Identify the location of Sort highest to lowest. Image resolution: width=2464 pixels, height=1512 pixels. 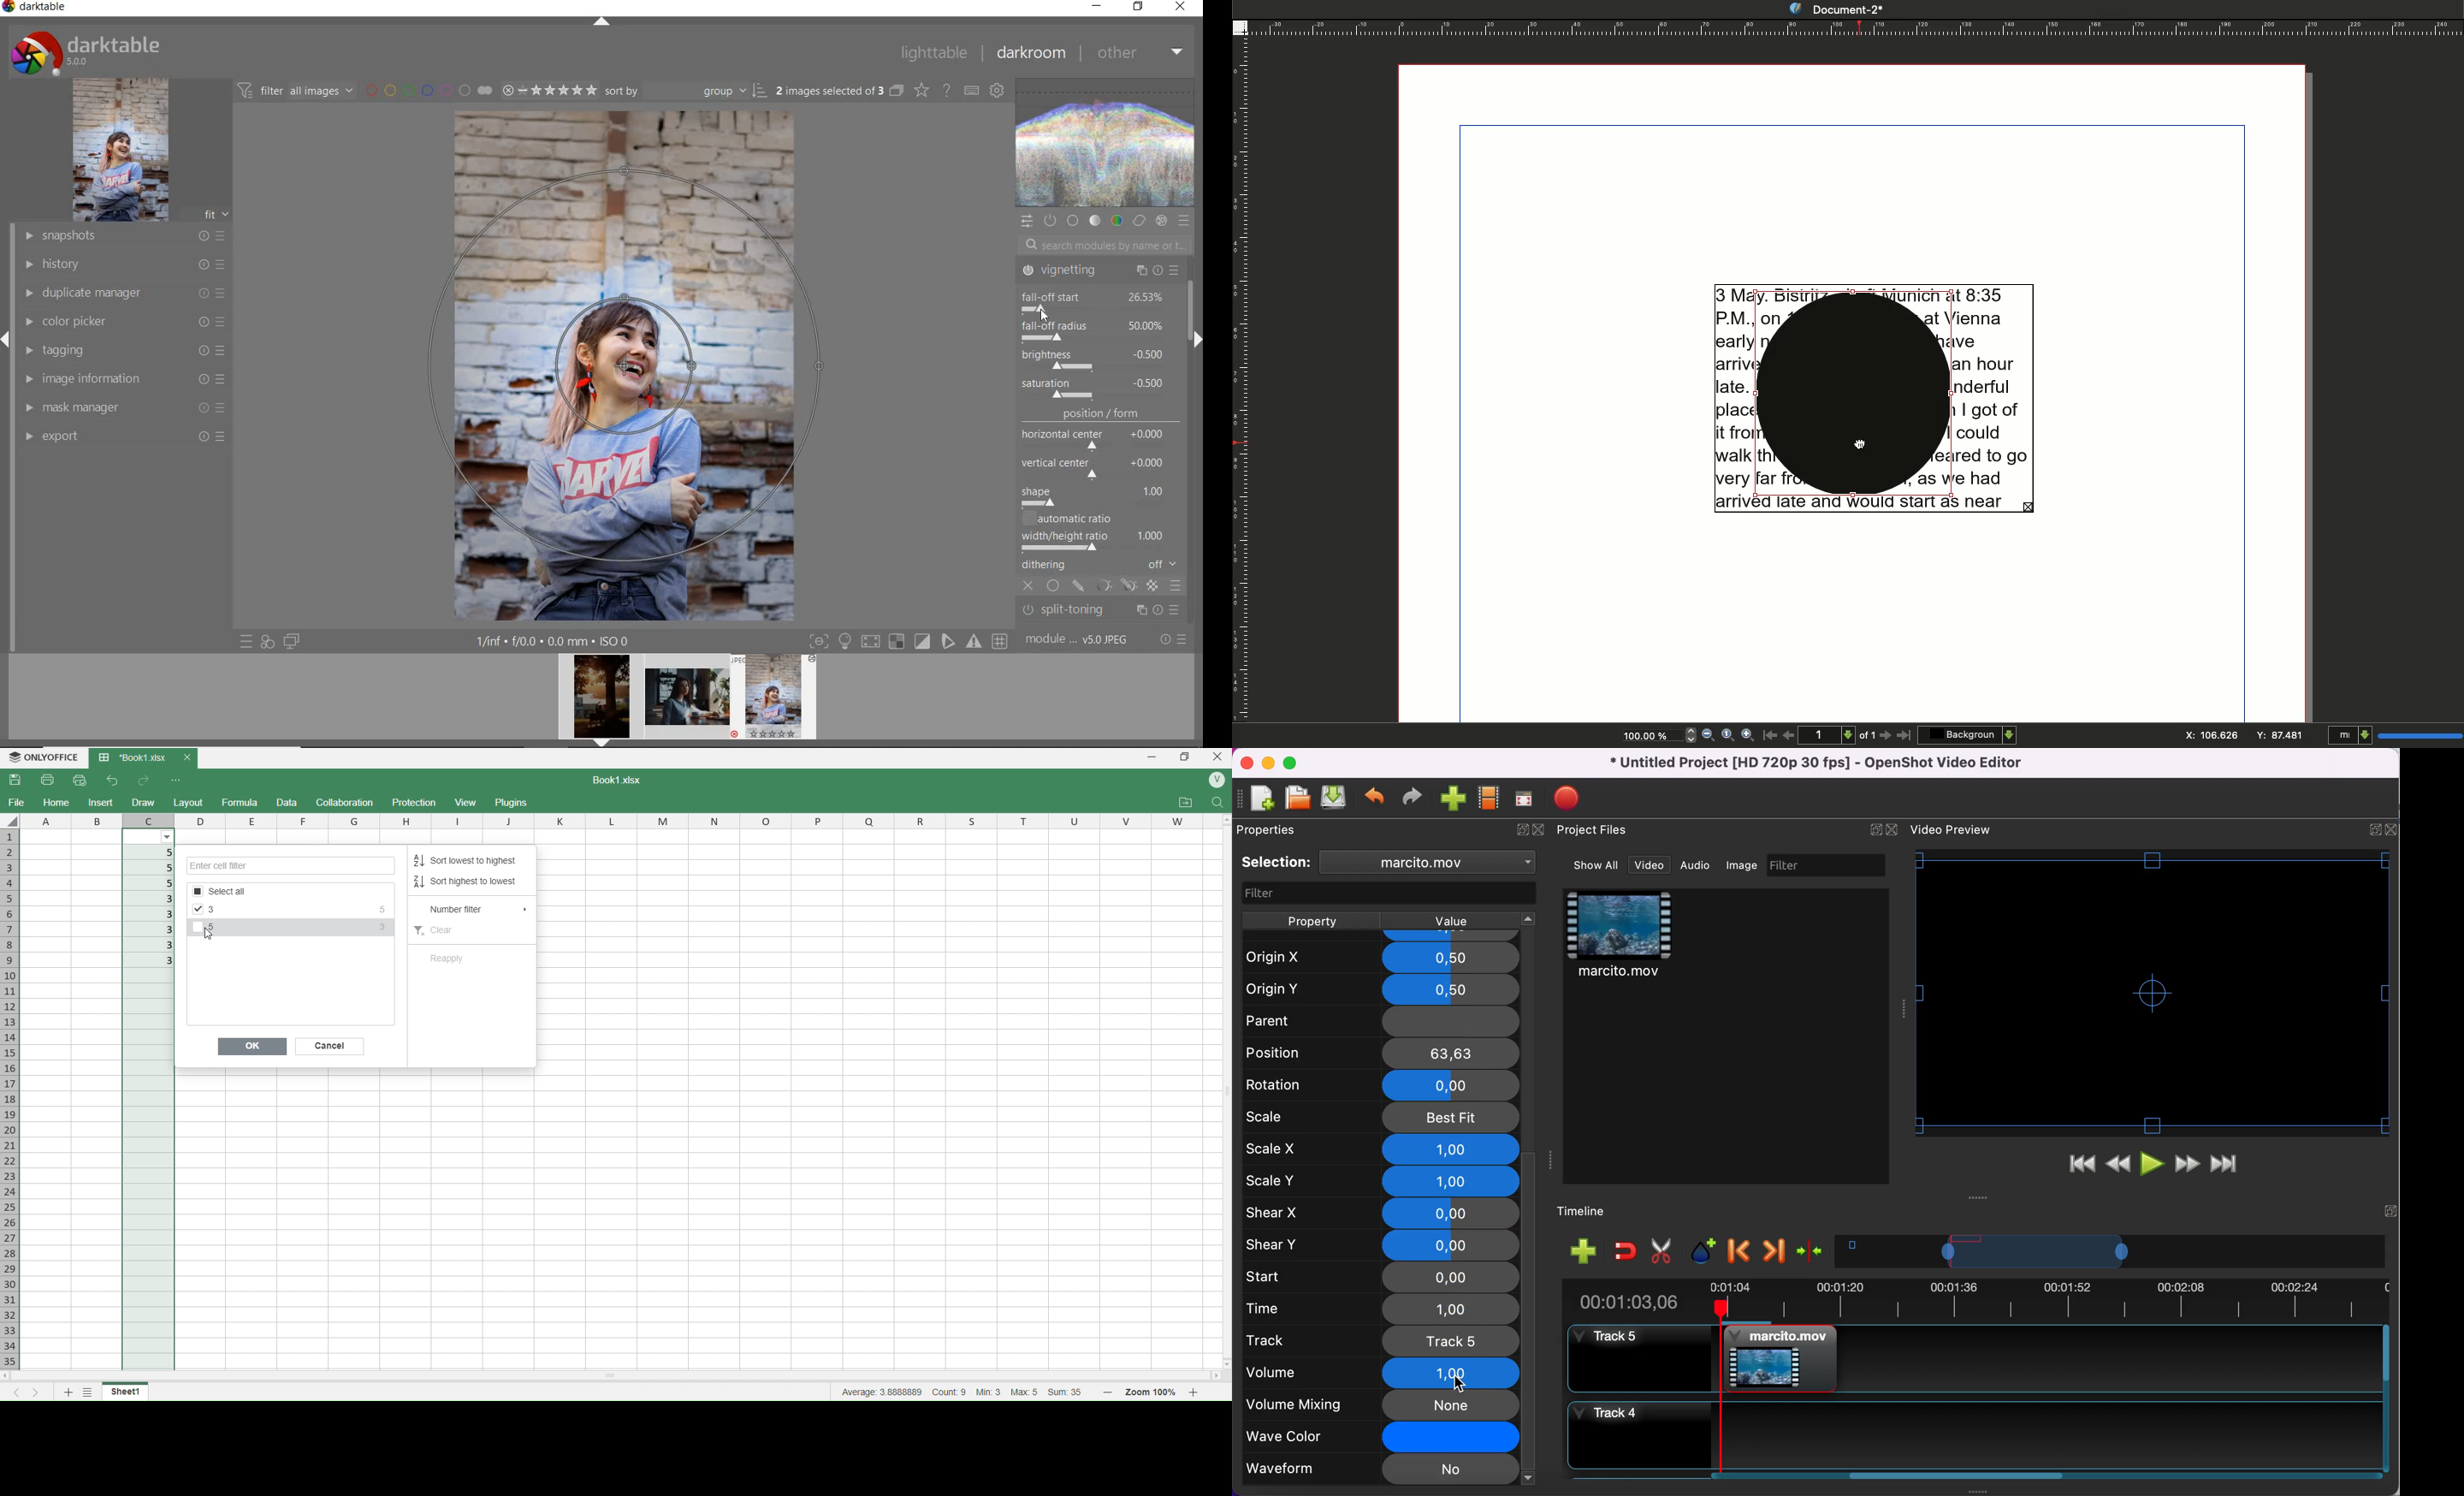
(469, 881).